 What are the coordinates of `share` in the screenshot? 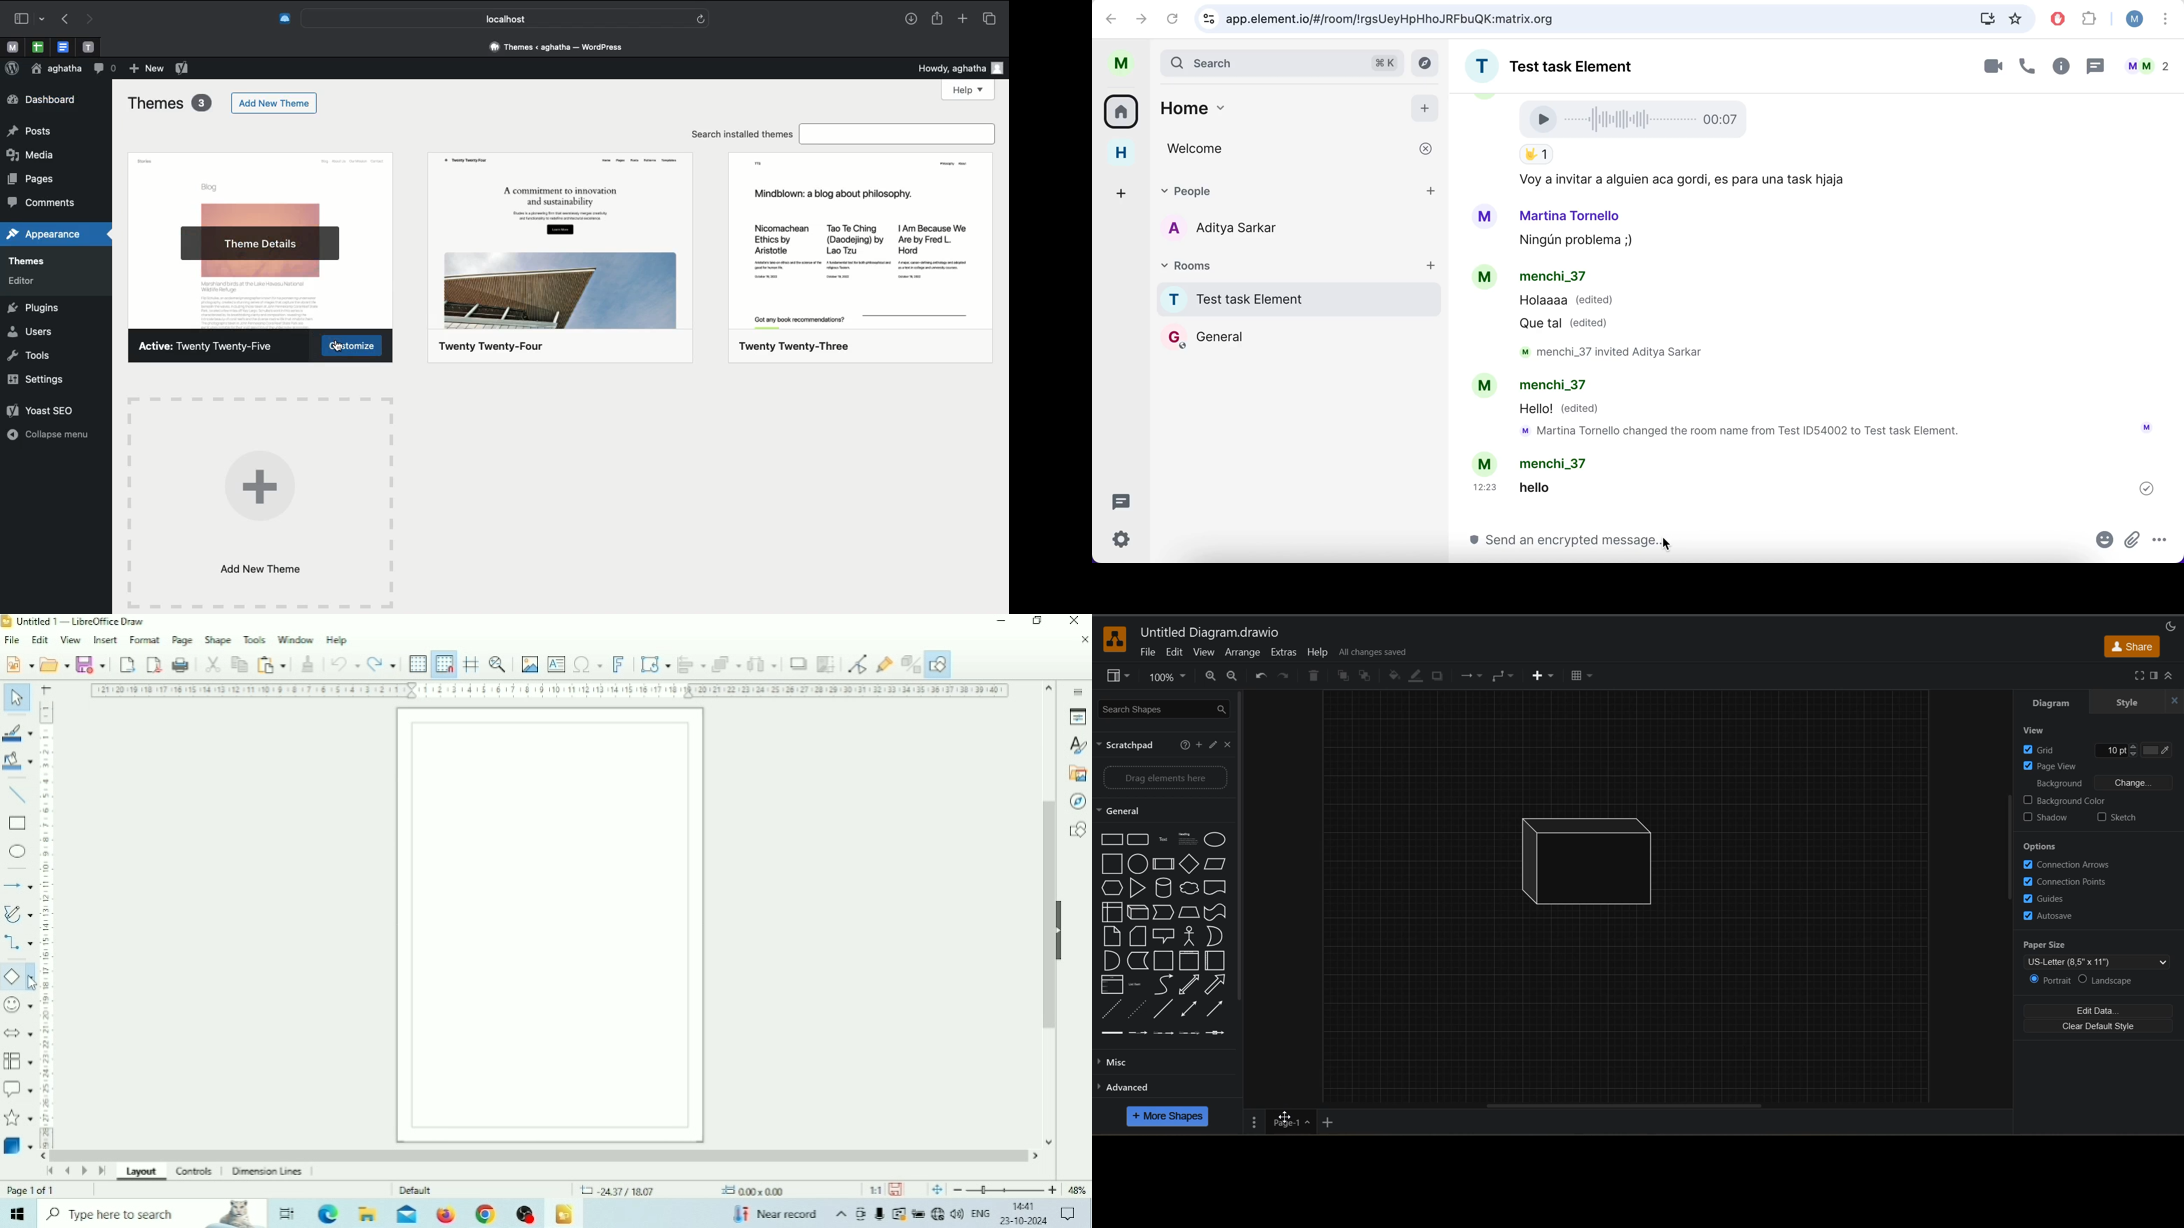 It's located at (2132, 647).